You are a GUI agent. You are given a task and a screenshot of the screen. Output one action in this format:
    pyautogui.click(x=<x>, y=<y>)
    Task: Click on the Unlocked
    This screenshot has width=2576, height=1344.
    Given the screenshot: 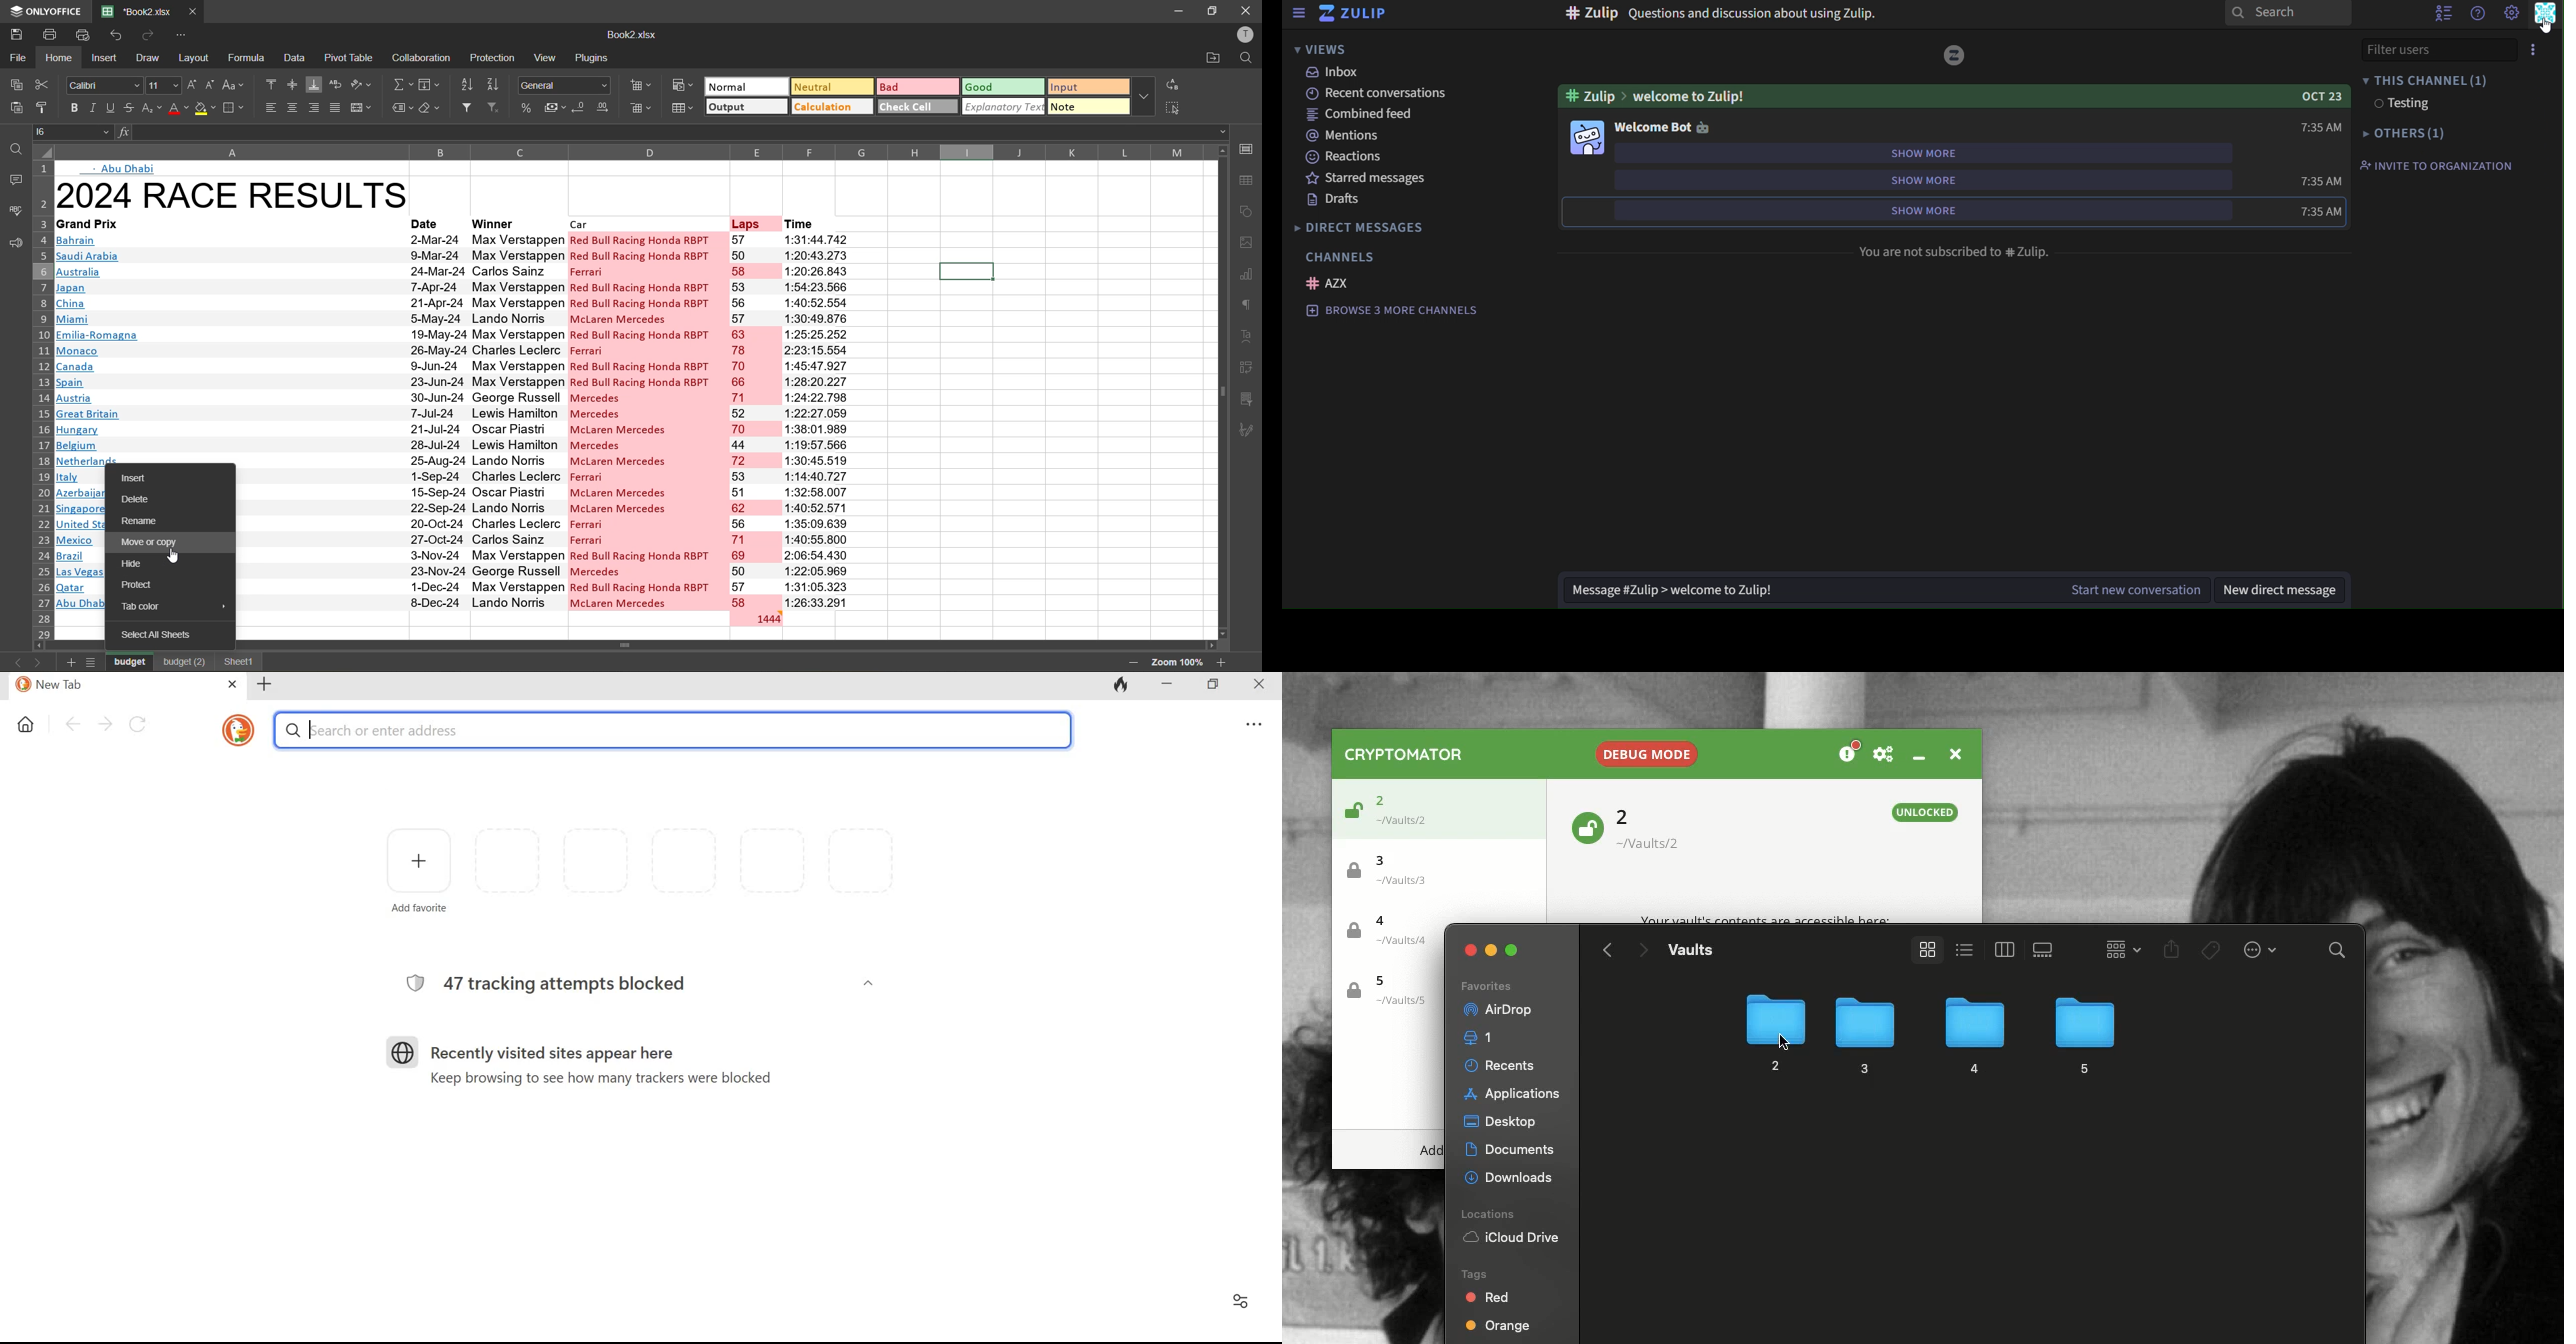 What is the action you would take?
    pyautogui.click(x=1586, y=826)
    